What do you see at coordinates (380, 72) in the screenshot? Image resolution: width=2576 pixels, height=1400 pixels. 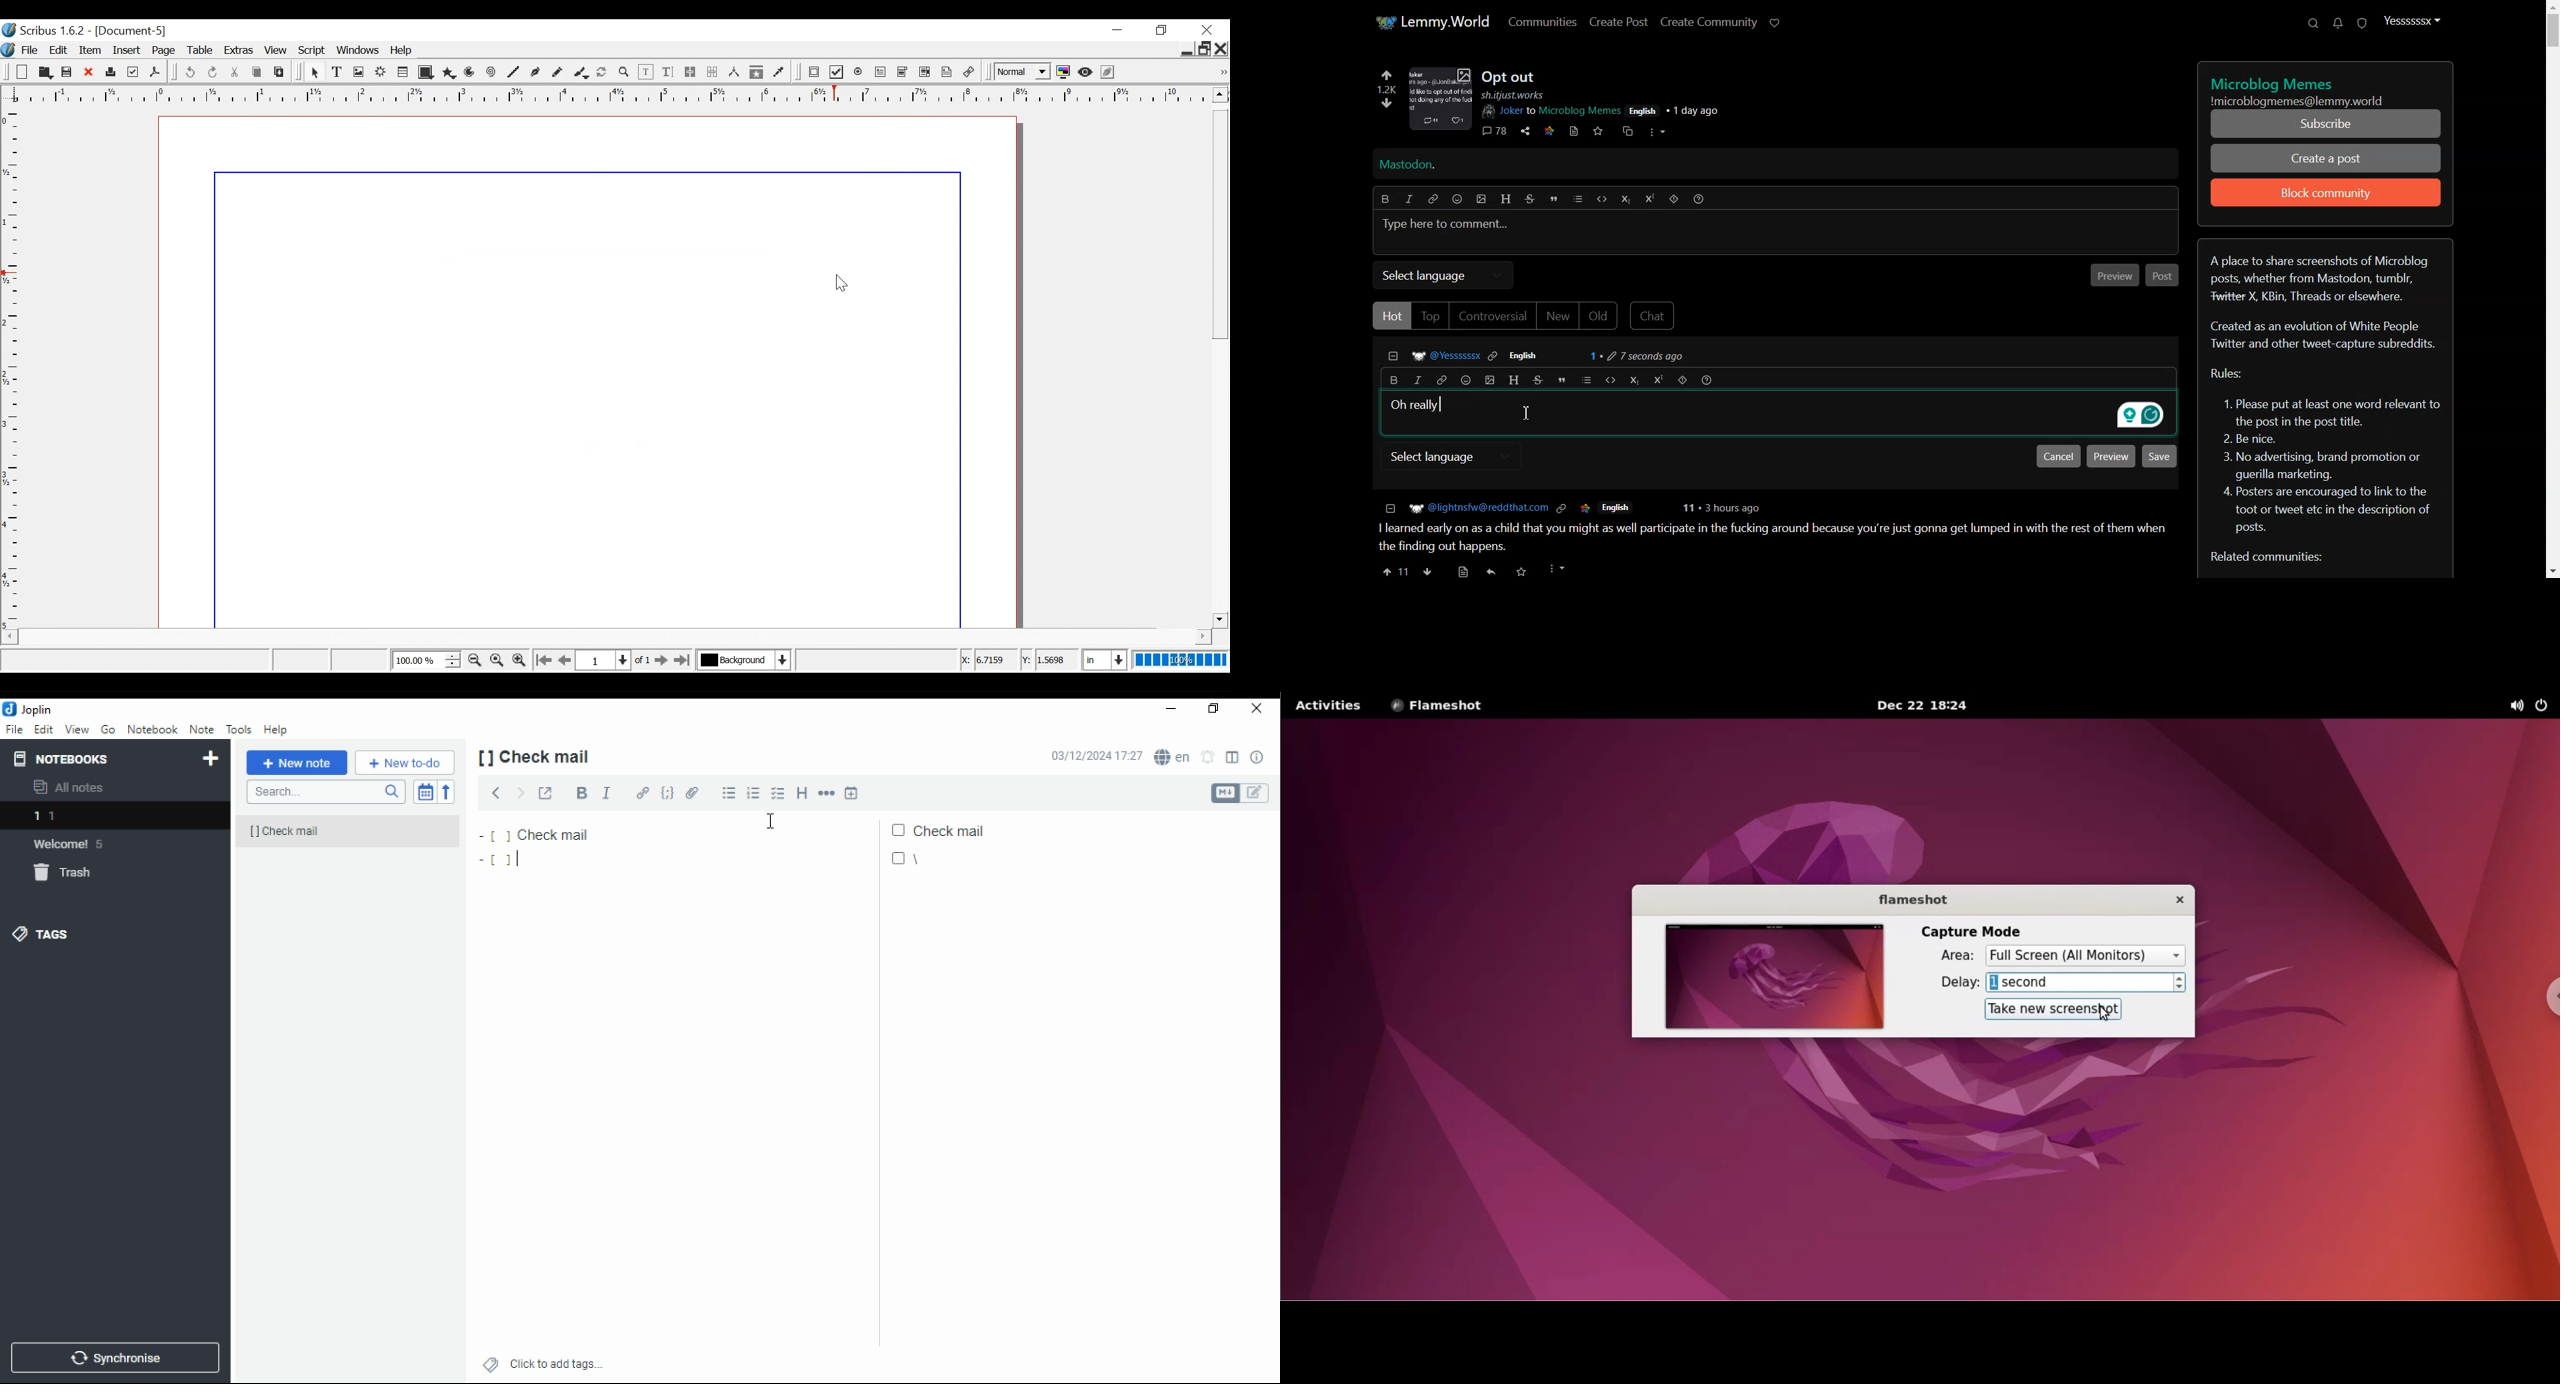 I see `Render frame` at bounding box center [380, 72].